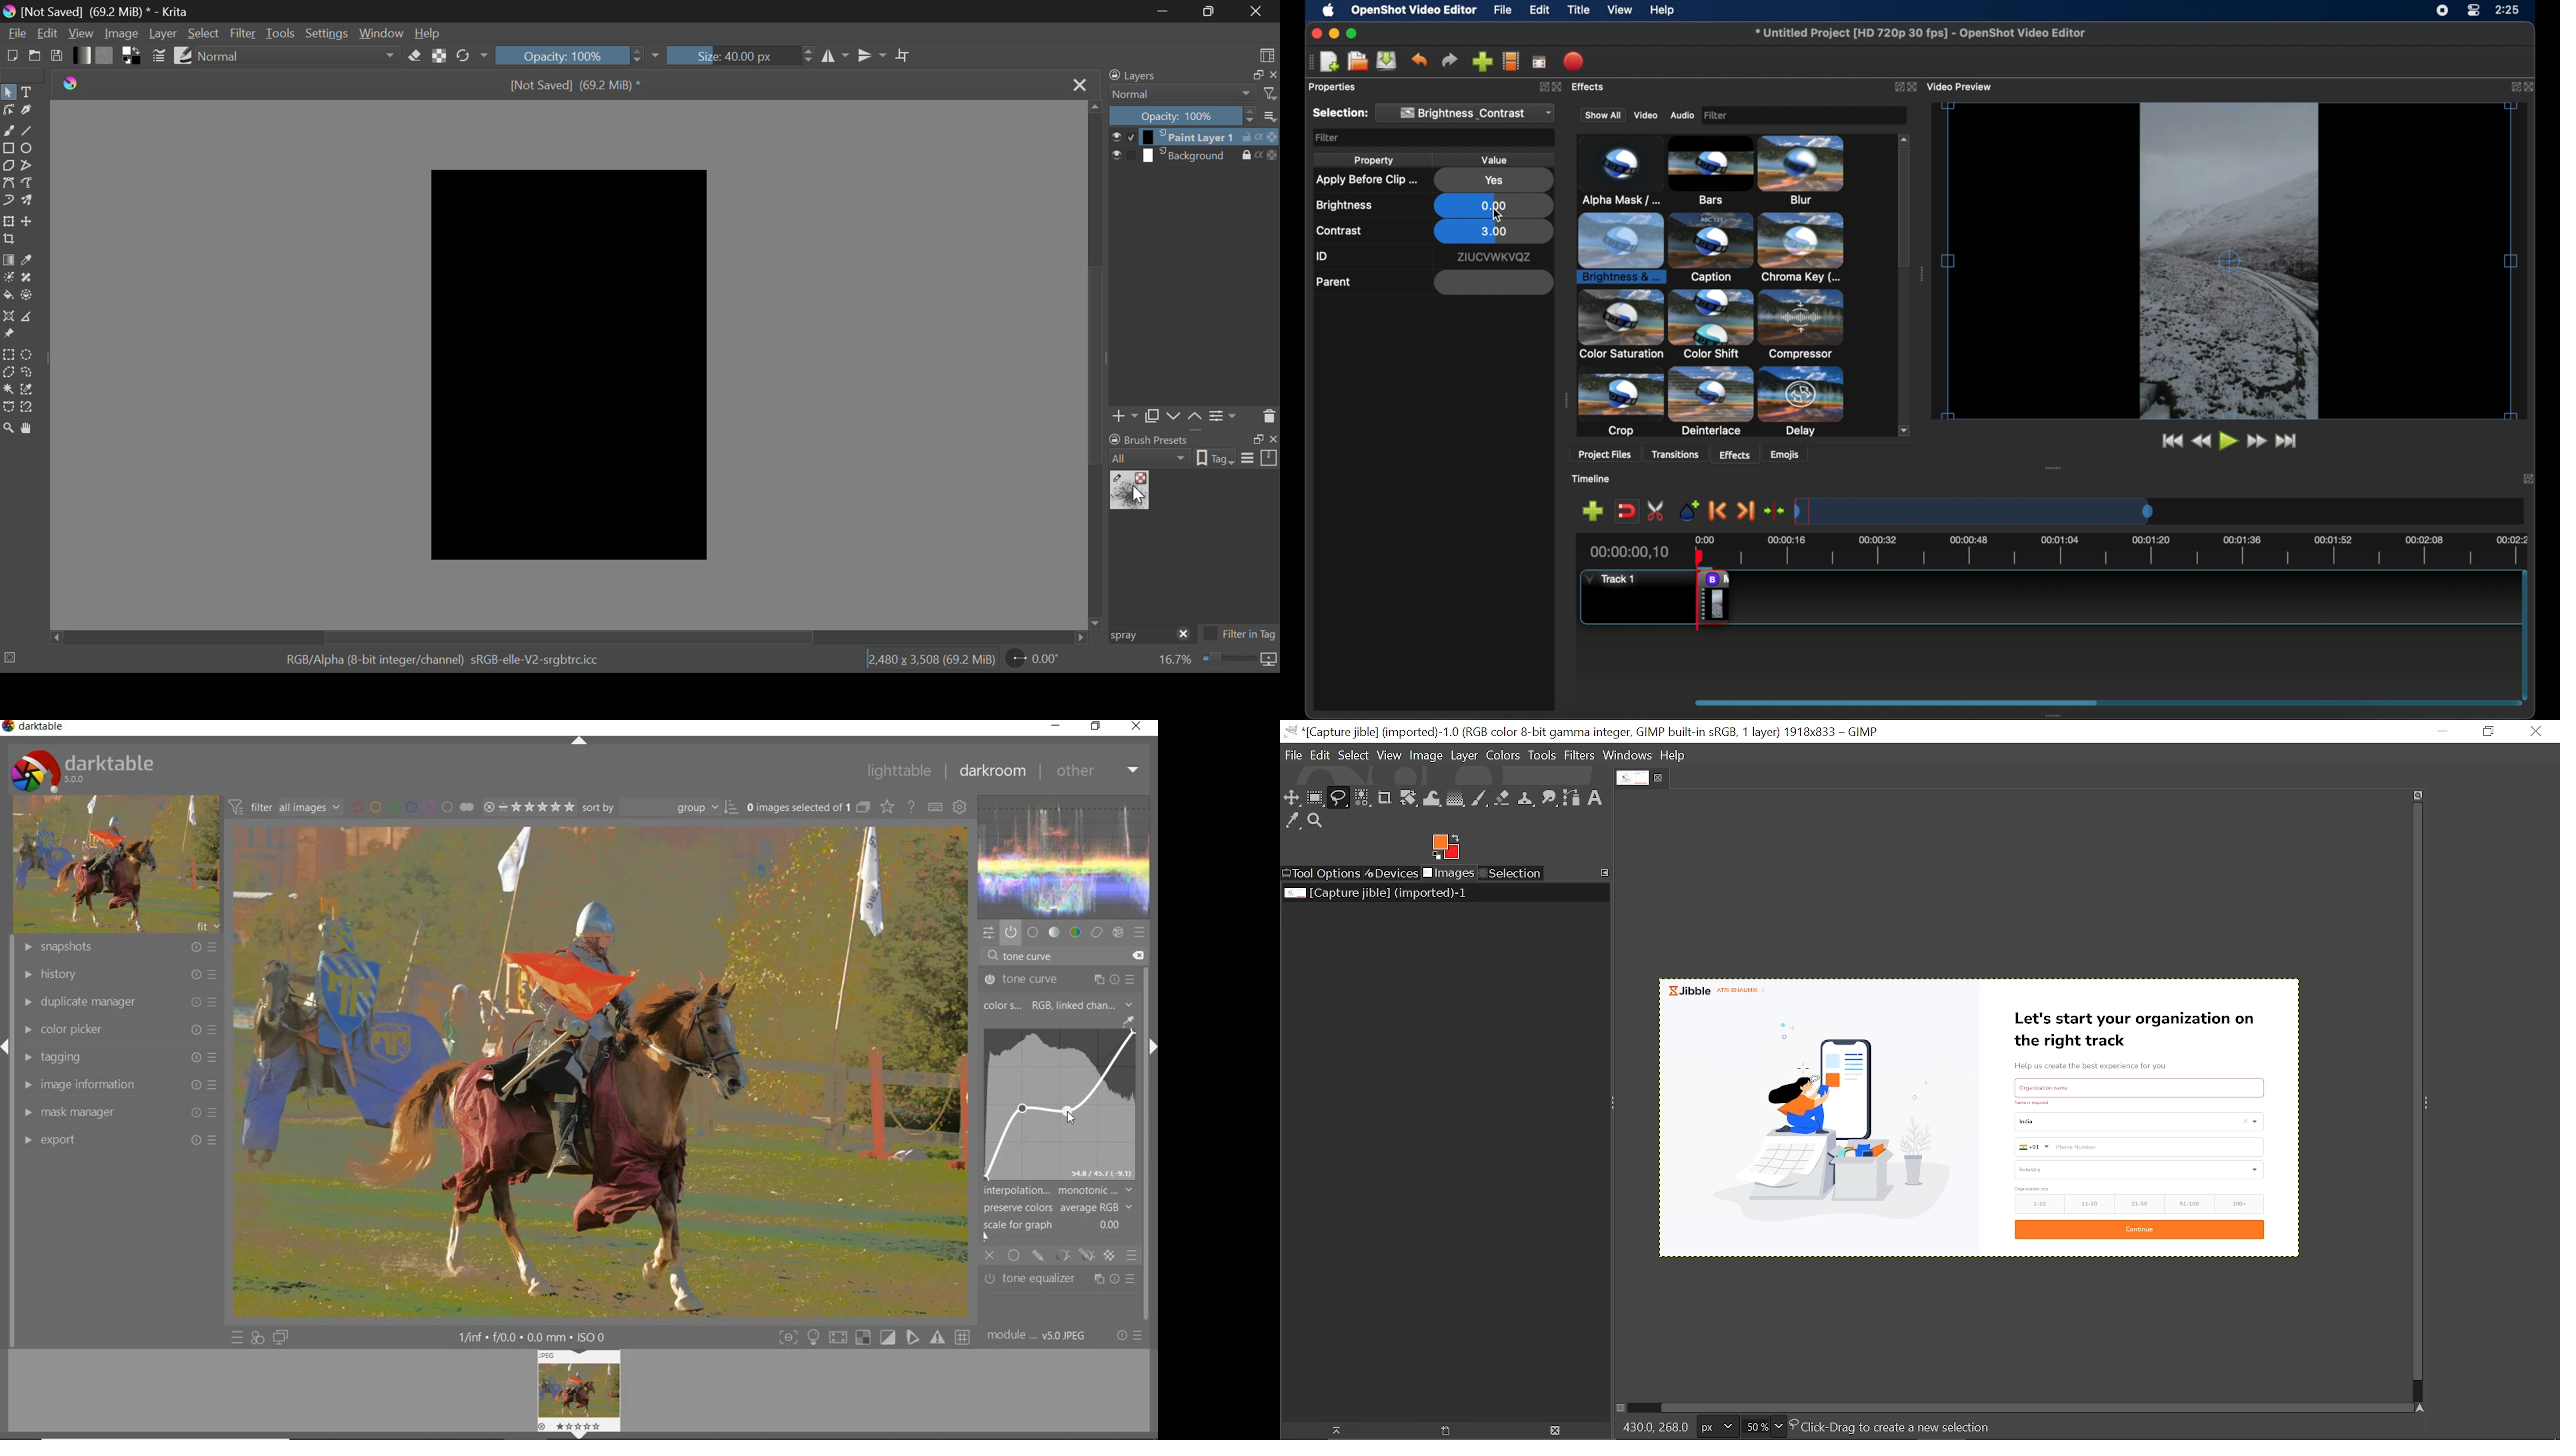 The height and width of the screenshot is (1456, 2576). What do you see at coordinates (1779, 1426) in the screenshot?
I see `Zoom options` at bounding box center [1779, 1426].